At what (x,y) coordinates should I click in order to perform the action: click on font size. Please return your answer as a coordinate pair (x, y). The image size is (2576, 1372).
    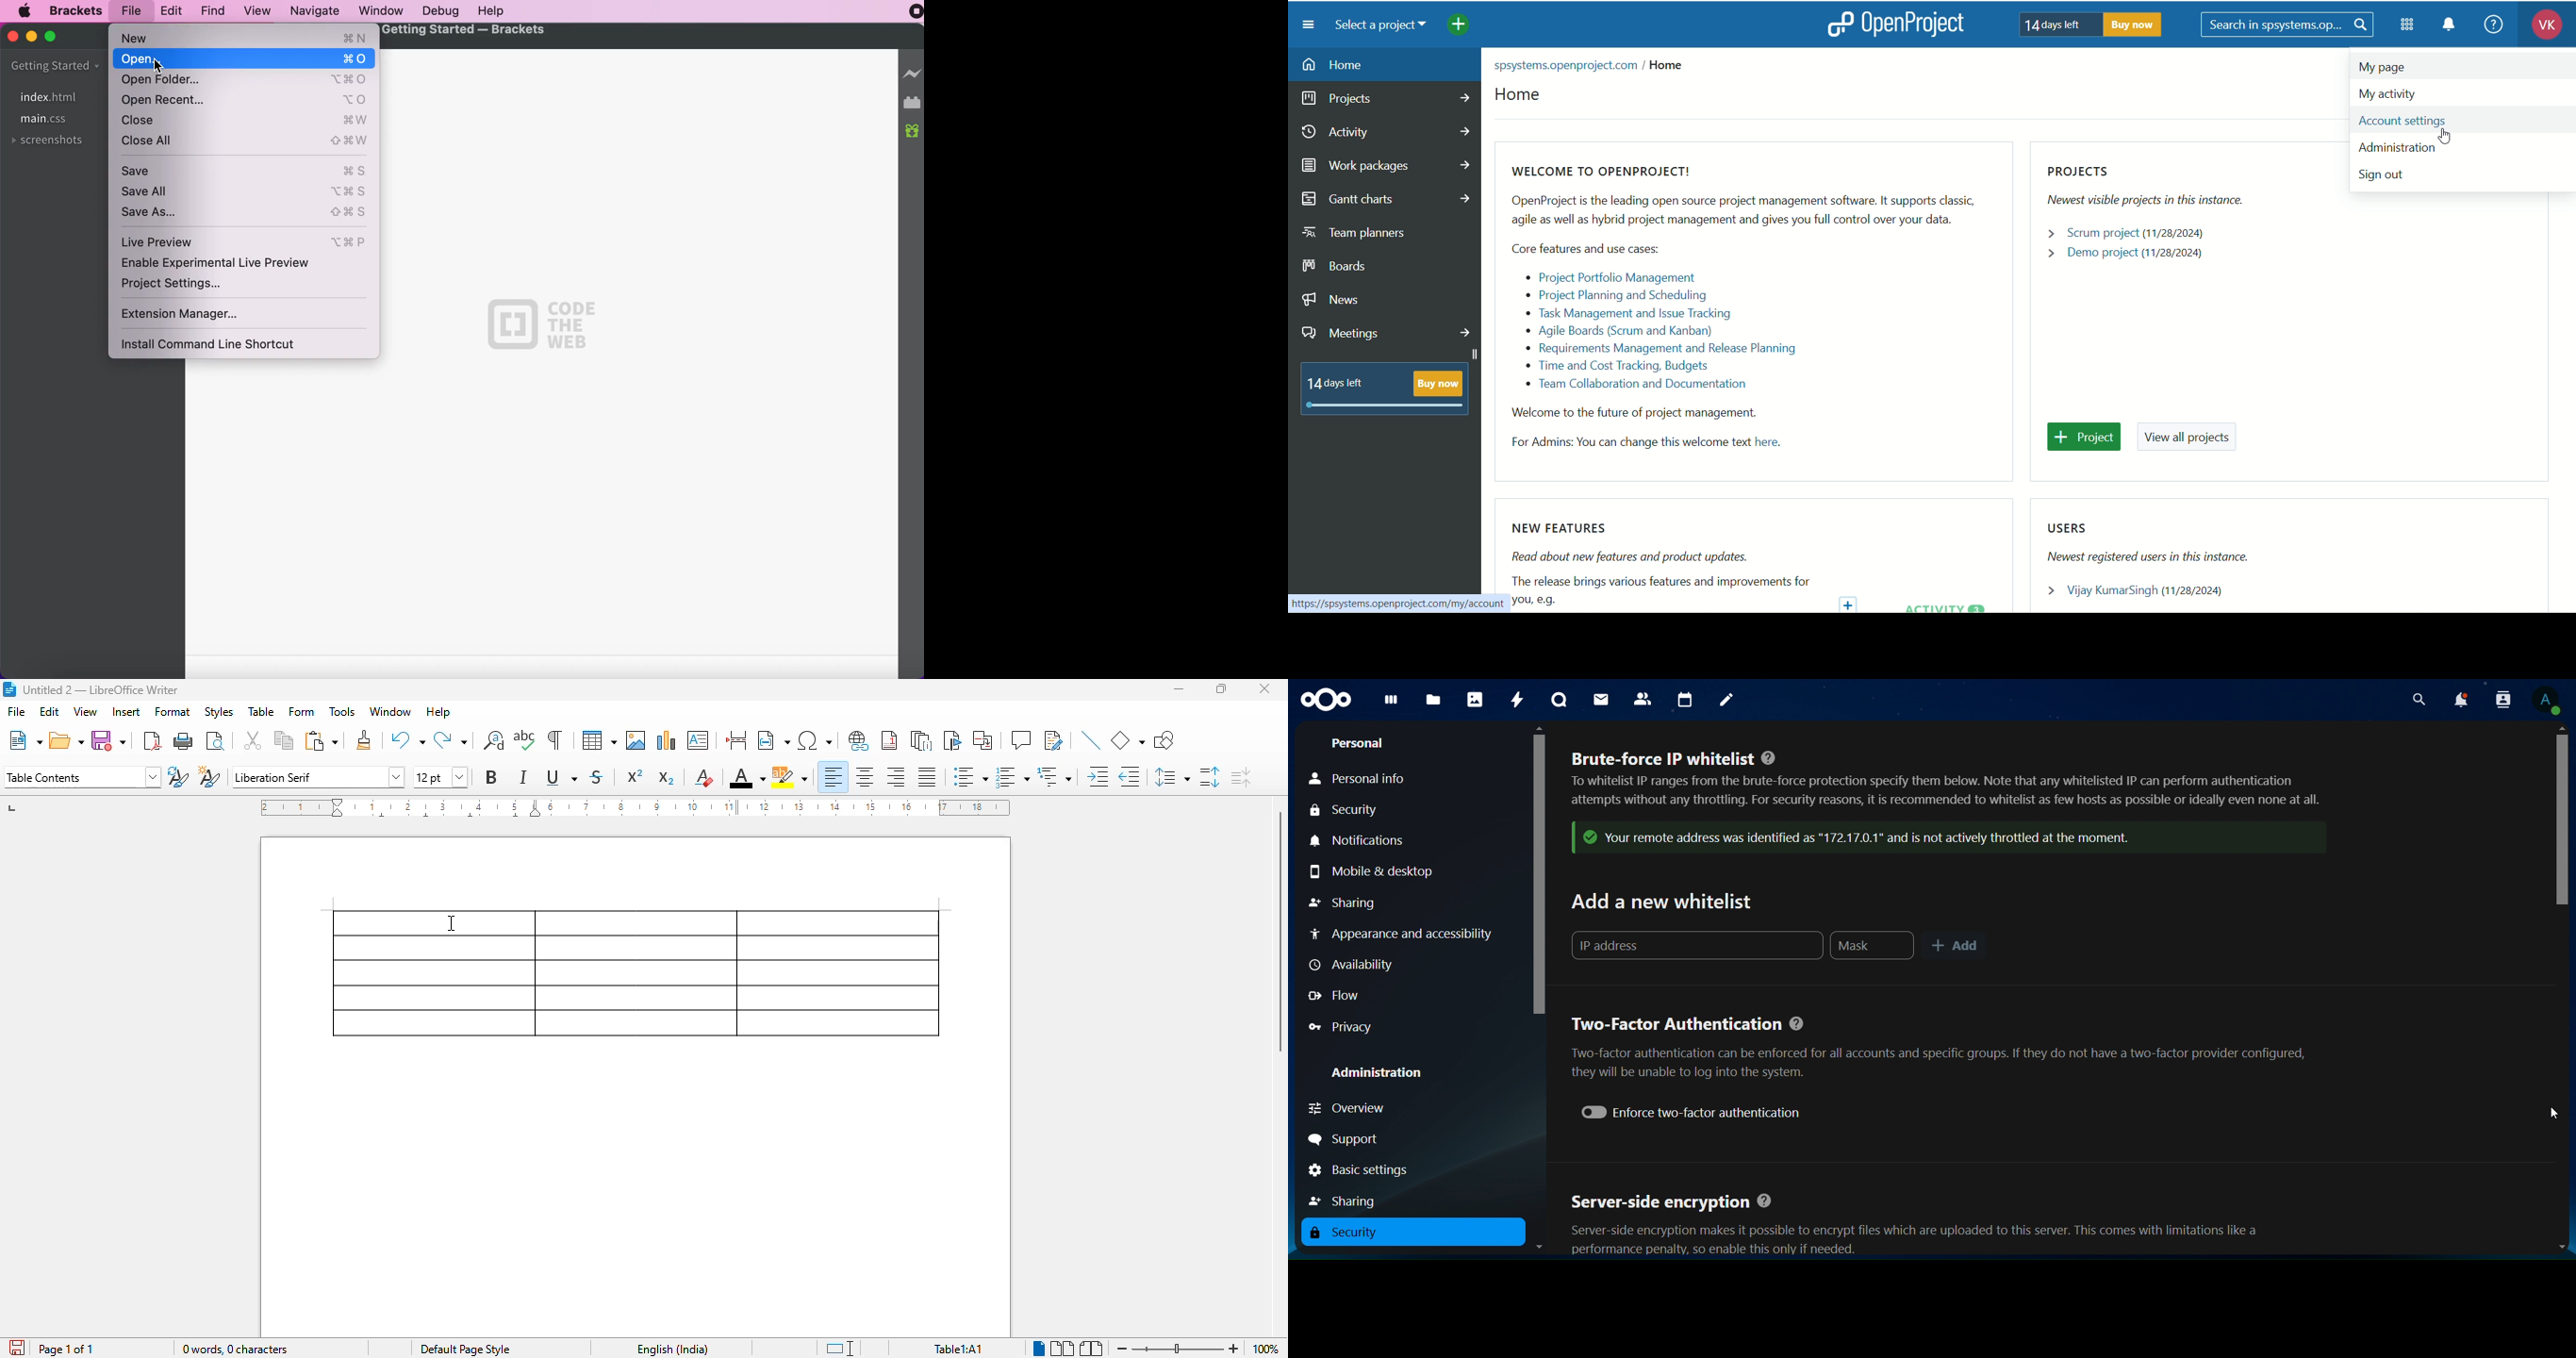
    Looking at the image, I should click on (441, 777).